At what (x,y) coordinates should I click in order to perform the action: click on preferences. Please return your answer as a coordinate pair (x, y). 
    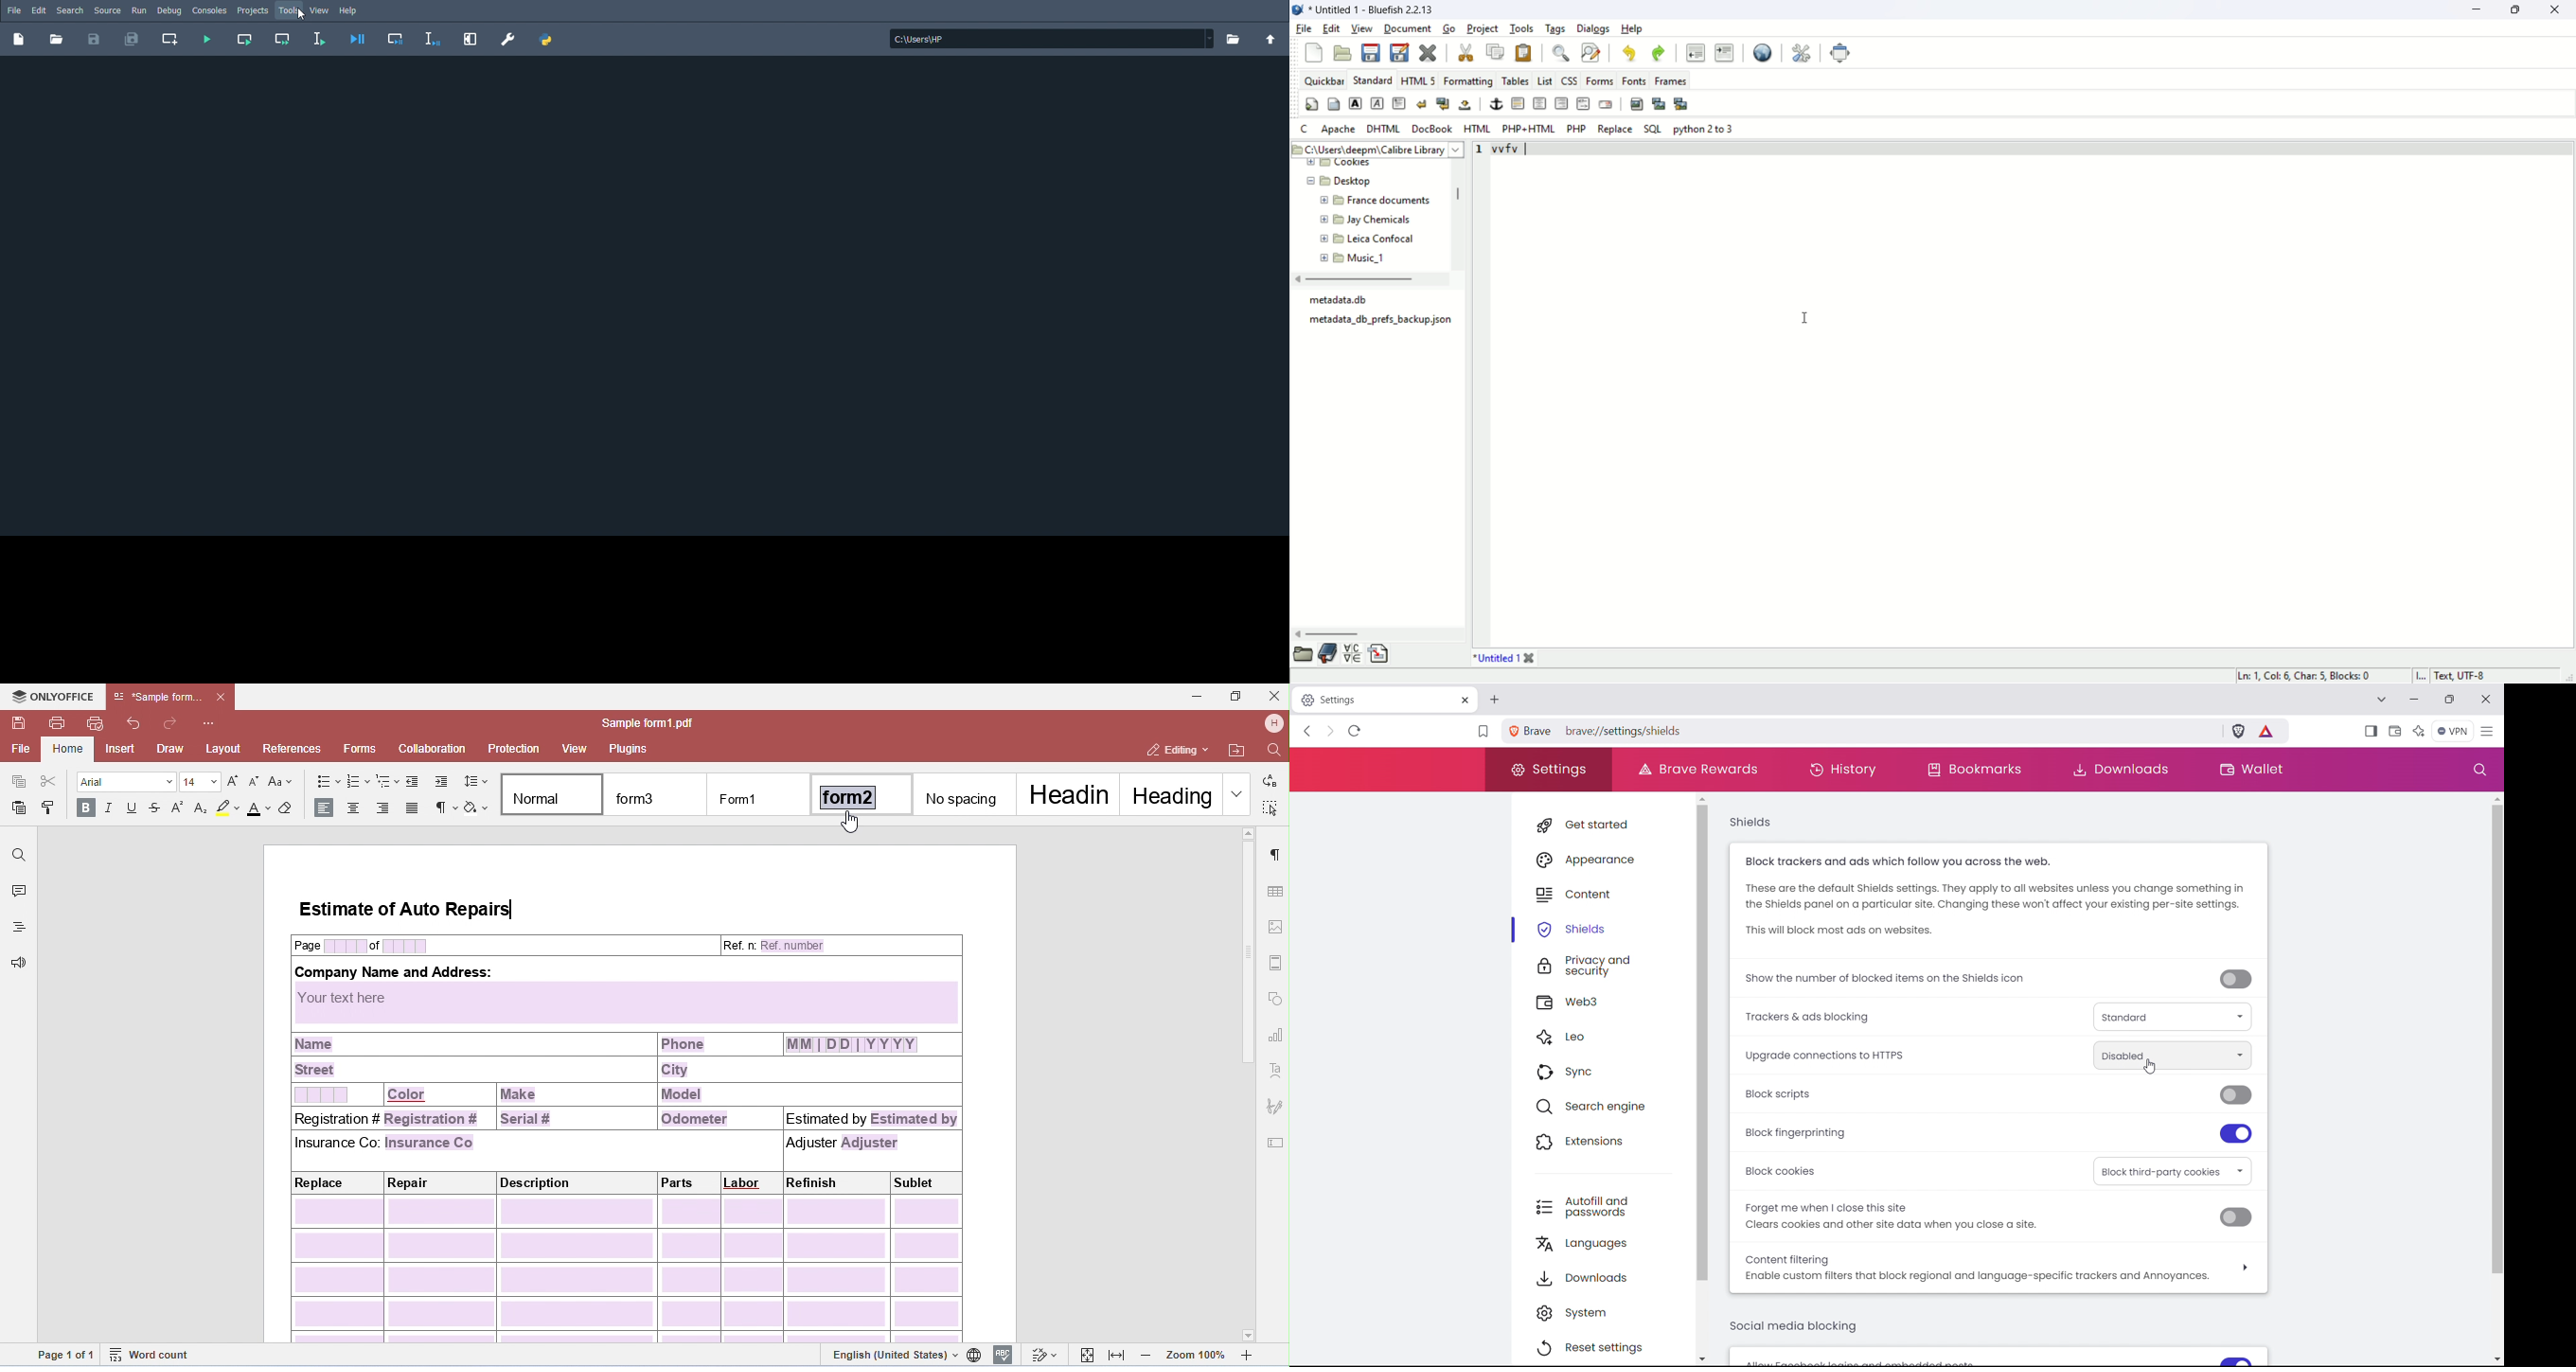
    Looking at the image, I should click on (1806, 52).